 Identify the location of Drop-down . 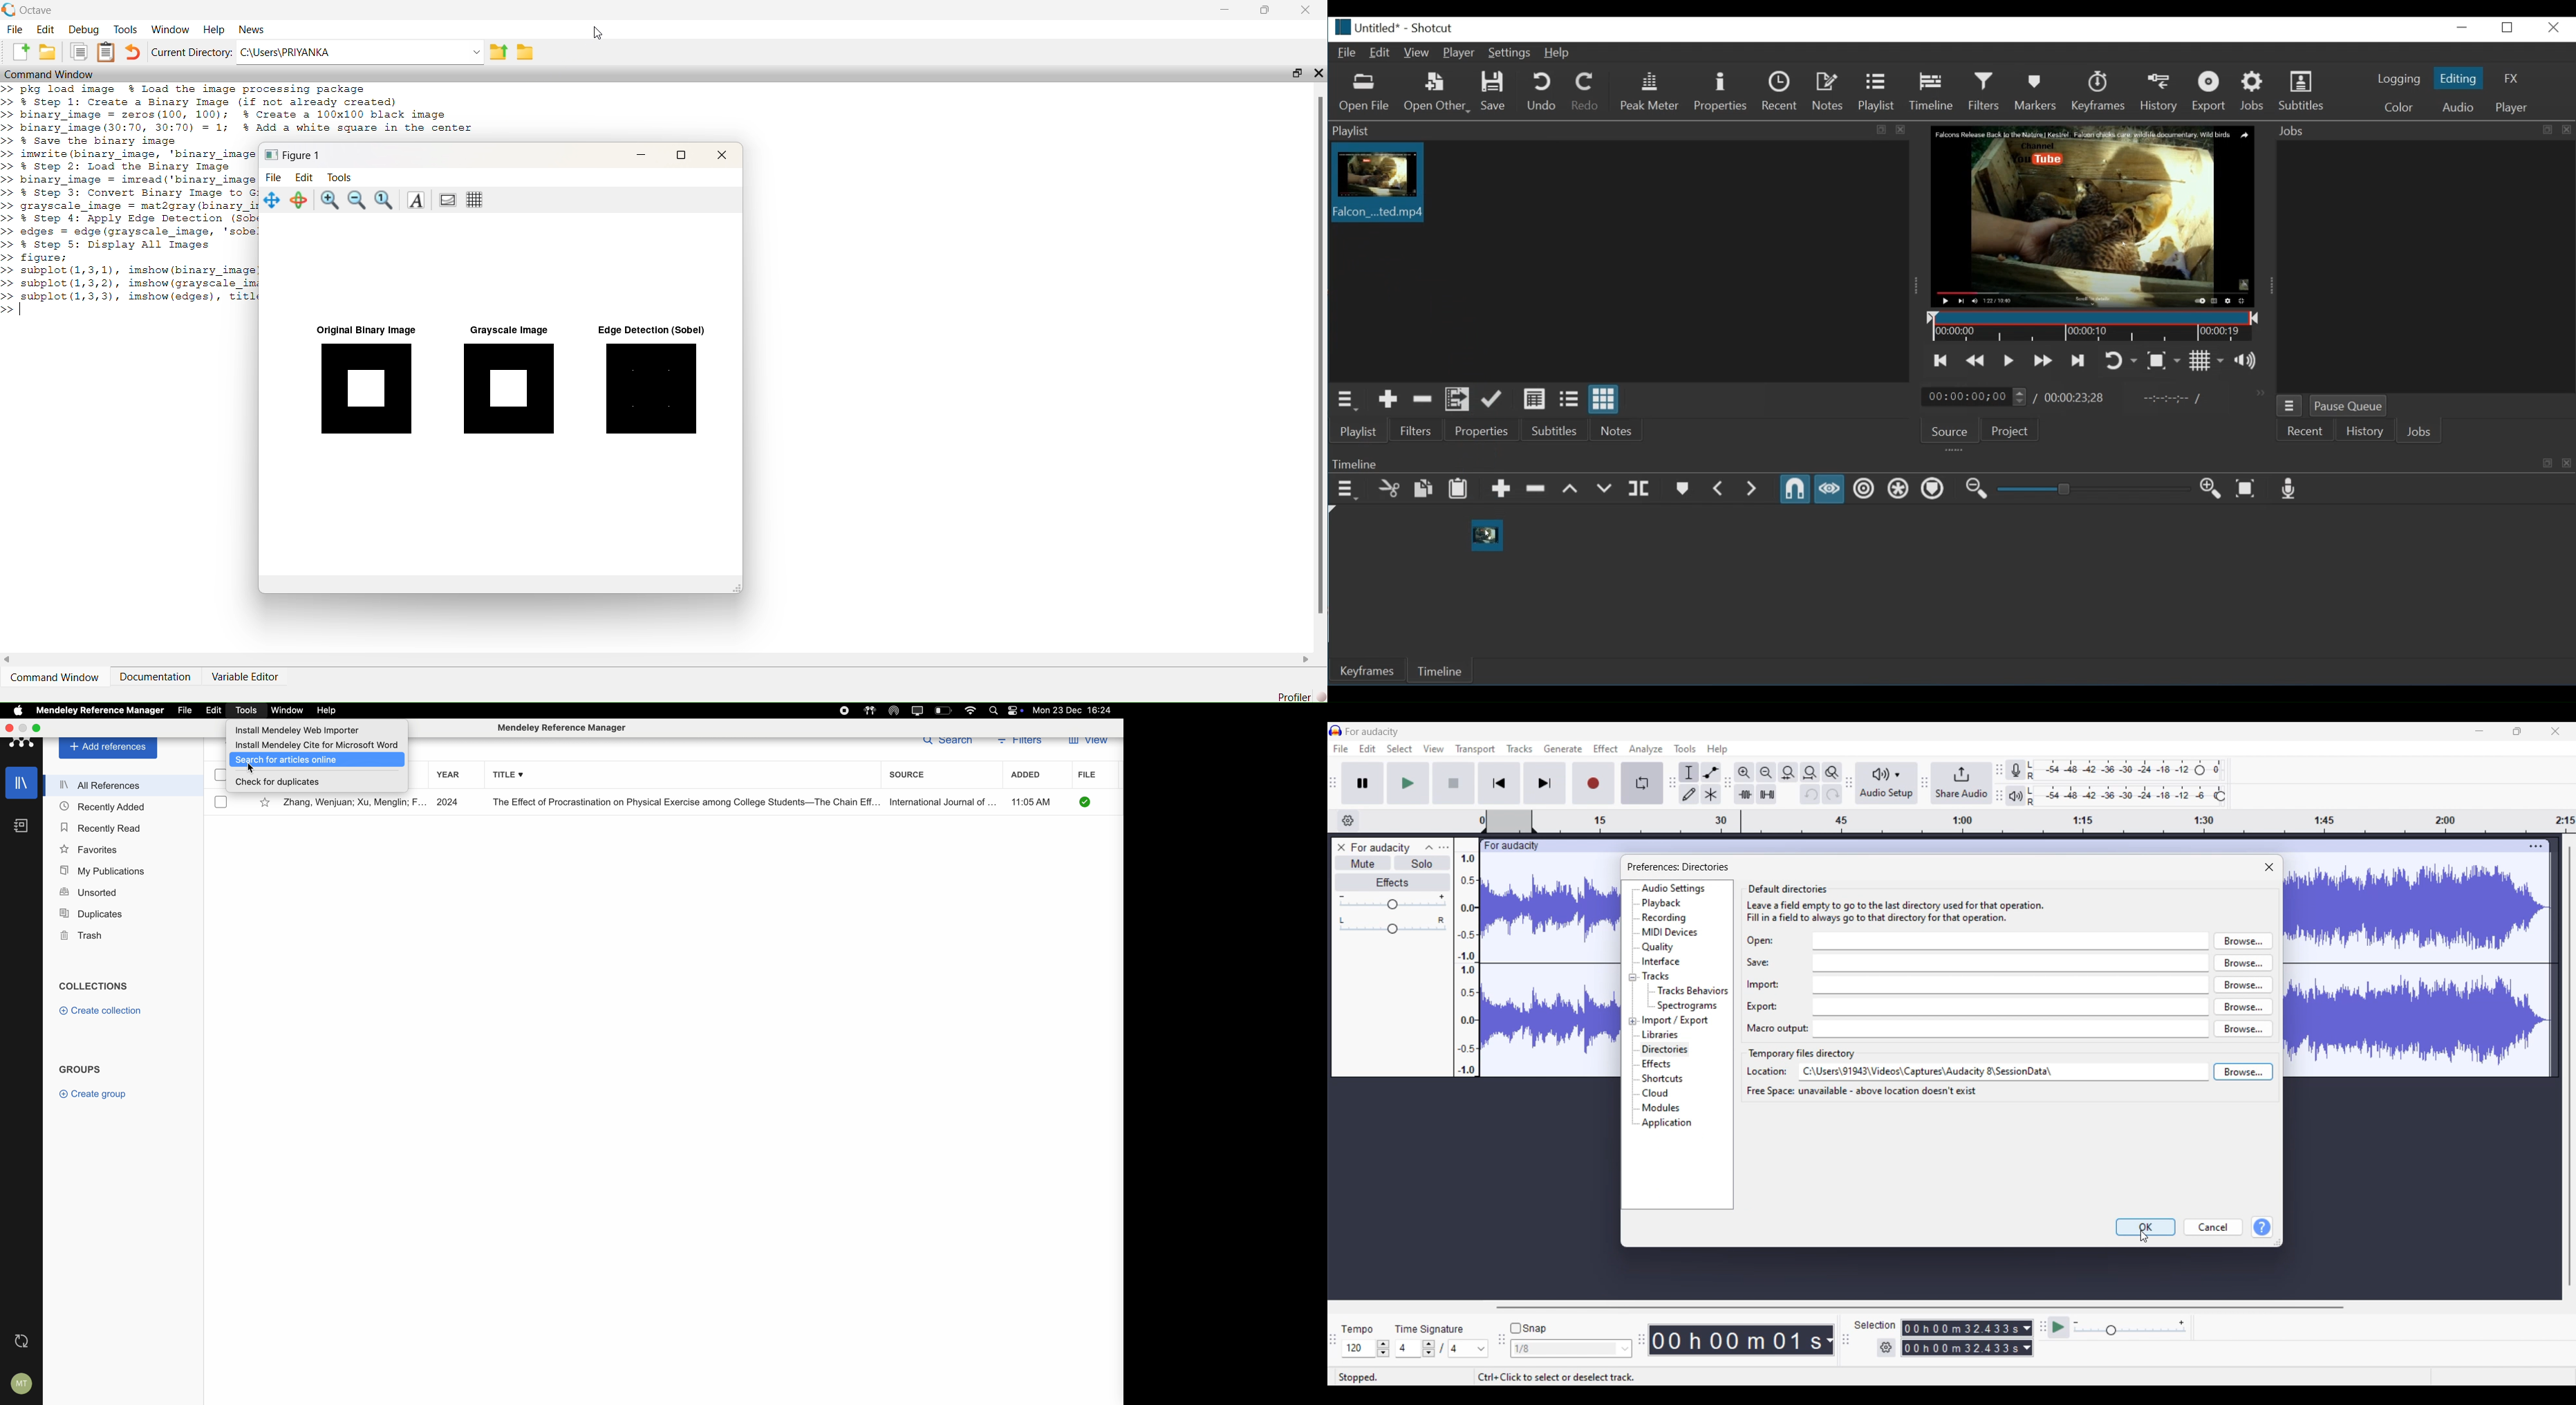
(476, 52).